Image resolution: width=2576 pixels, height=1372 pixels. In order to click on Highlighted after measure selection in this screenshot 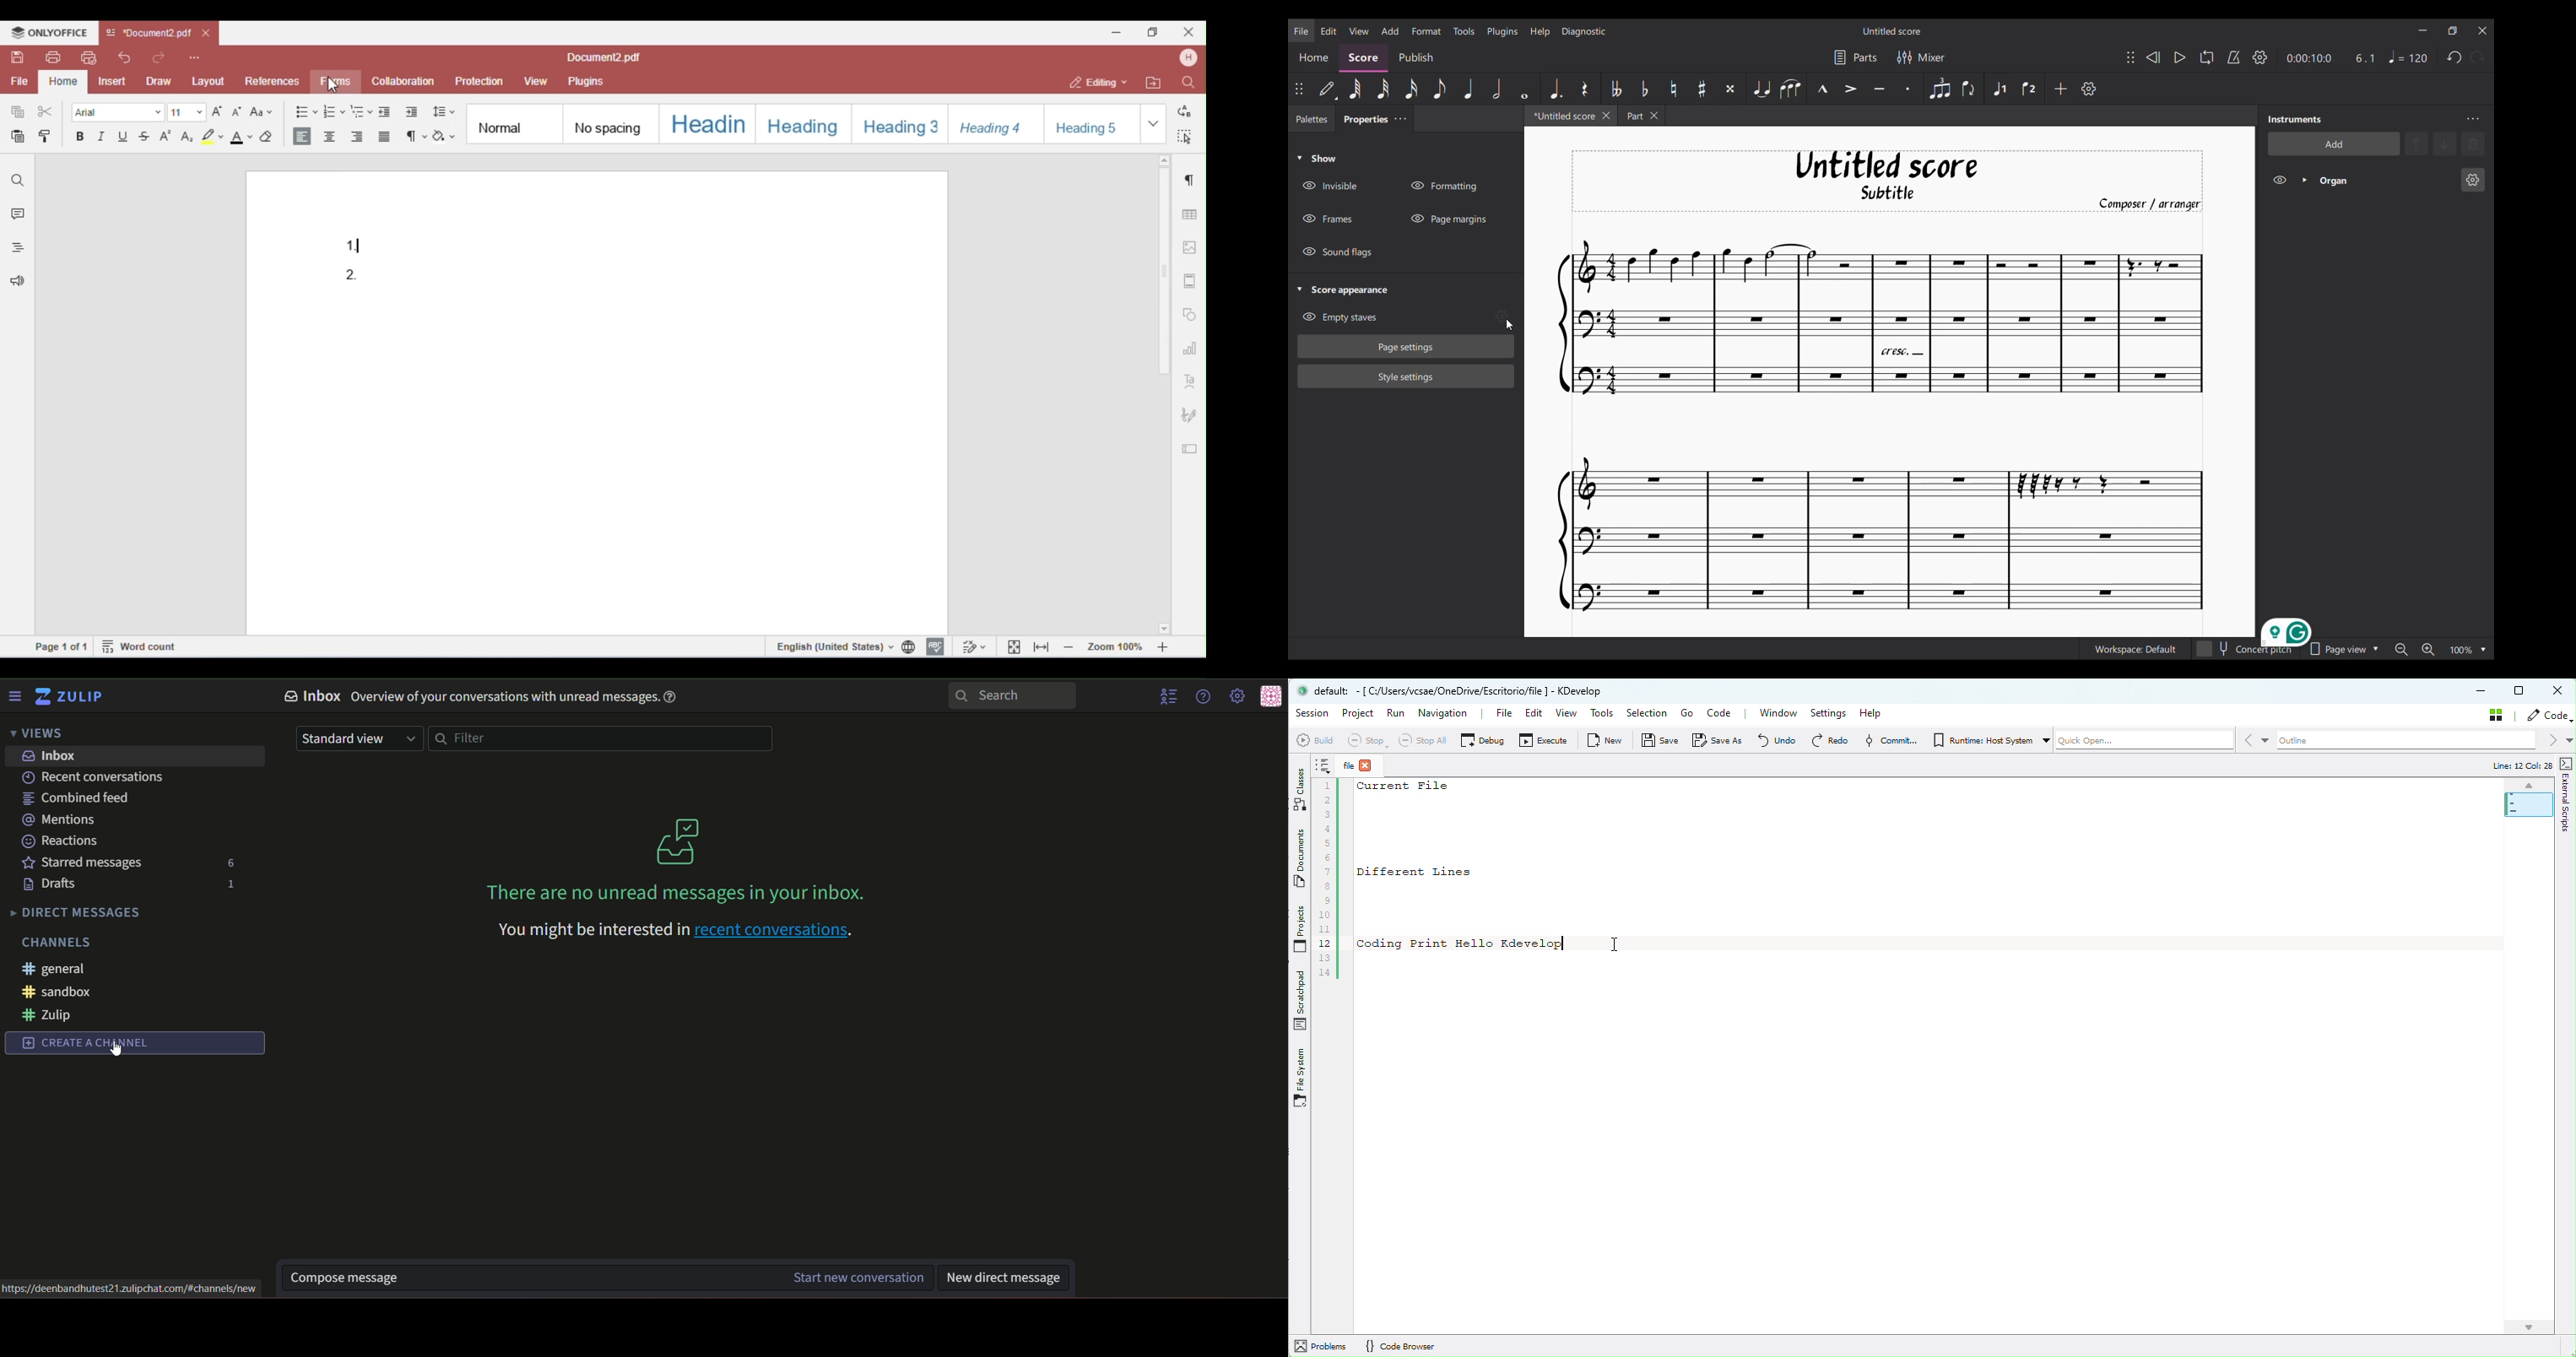, I will do `click(2376, 180)`.